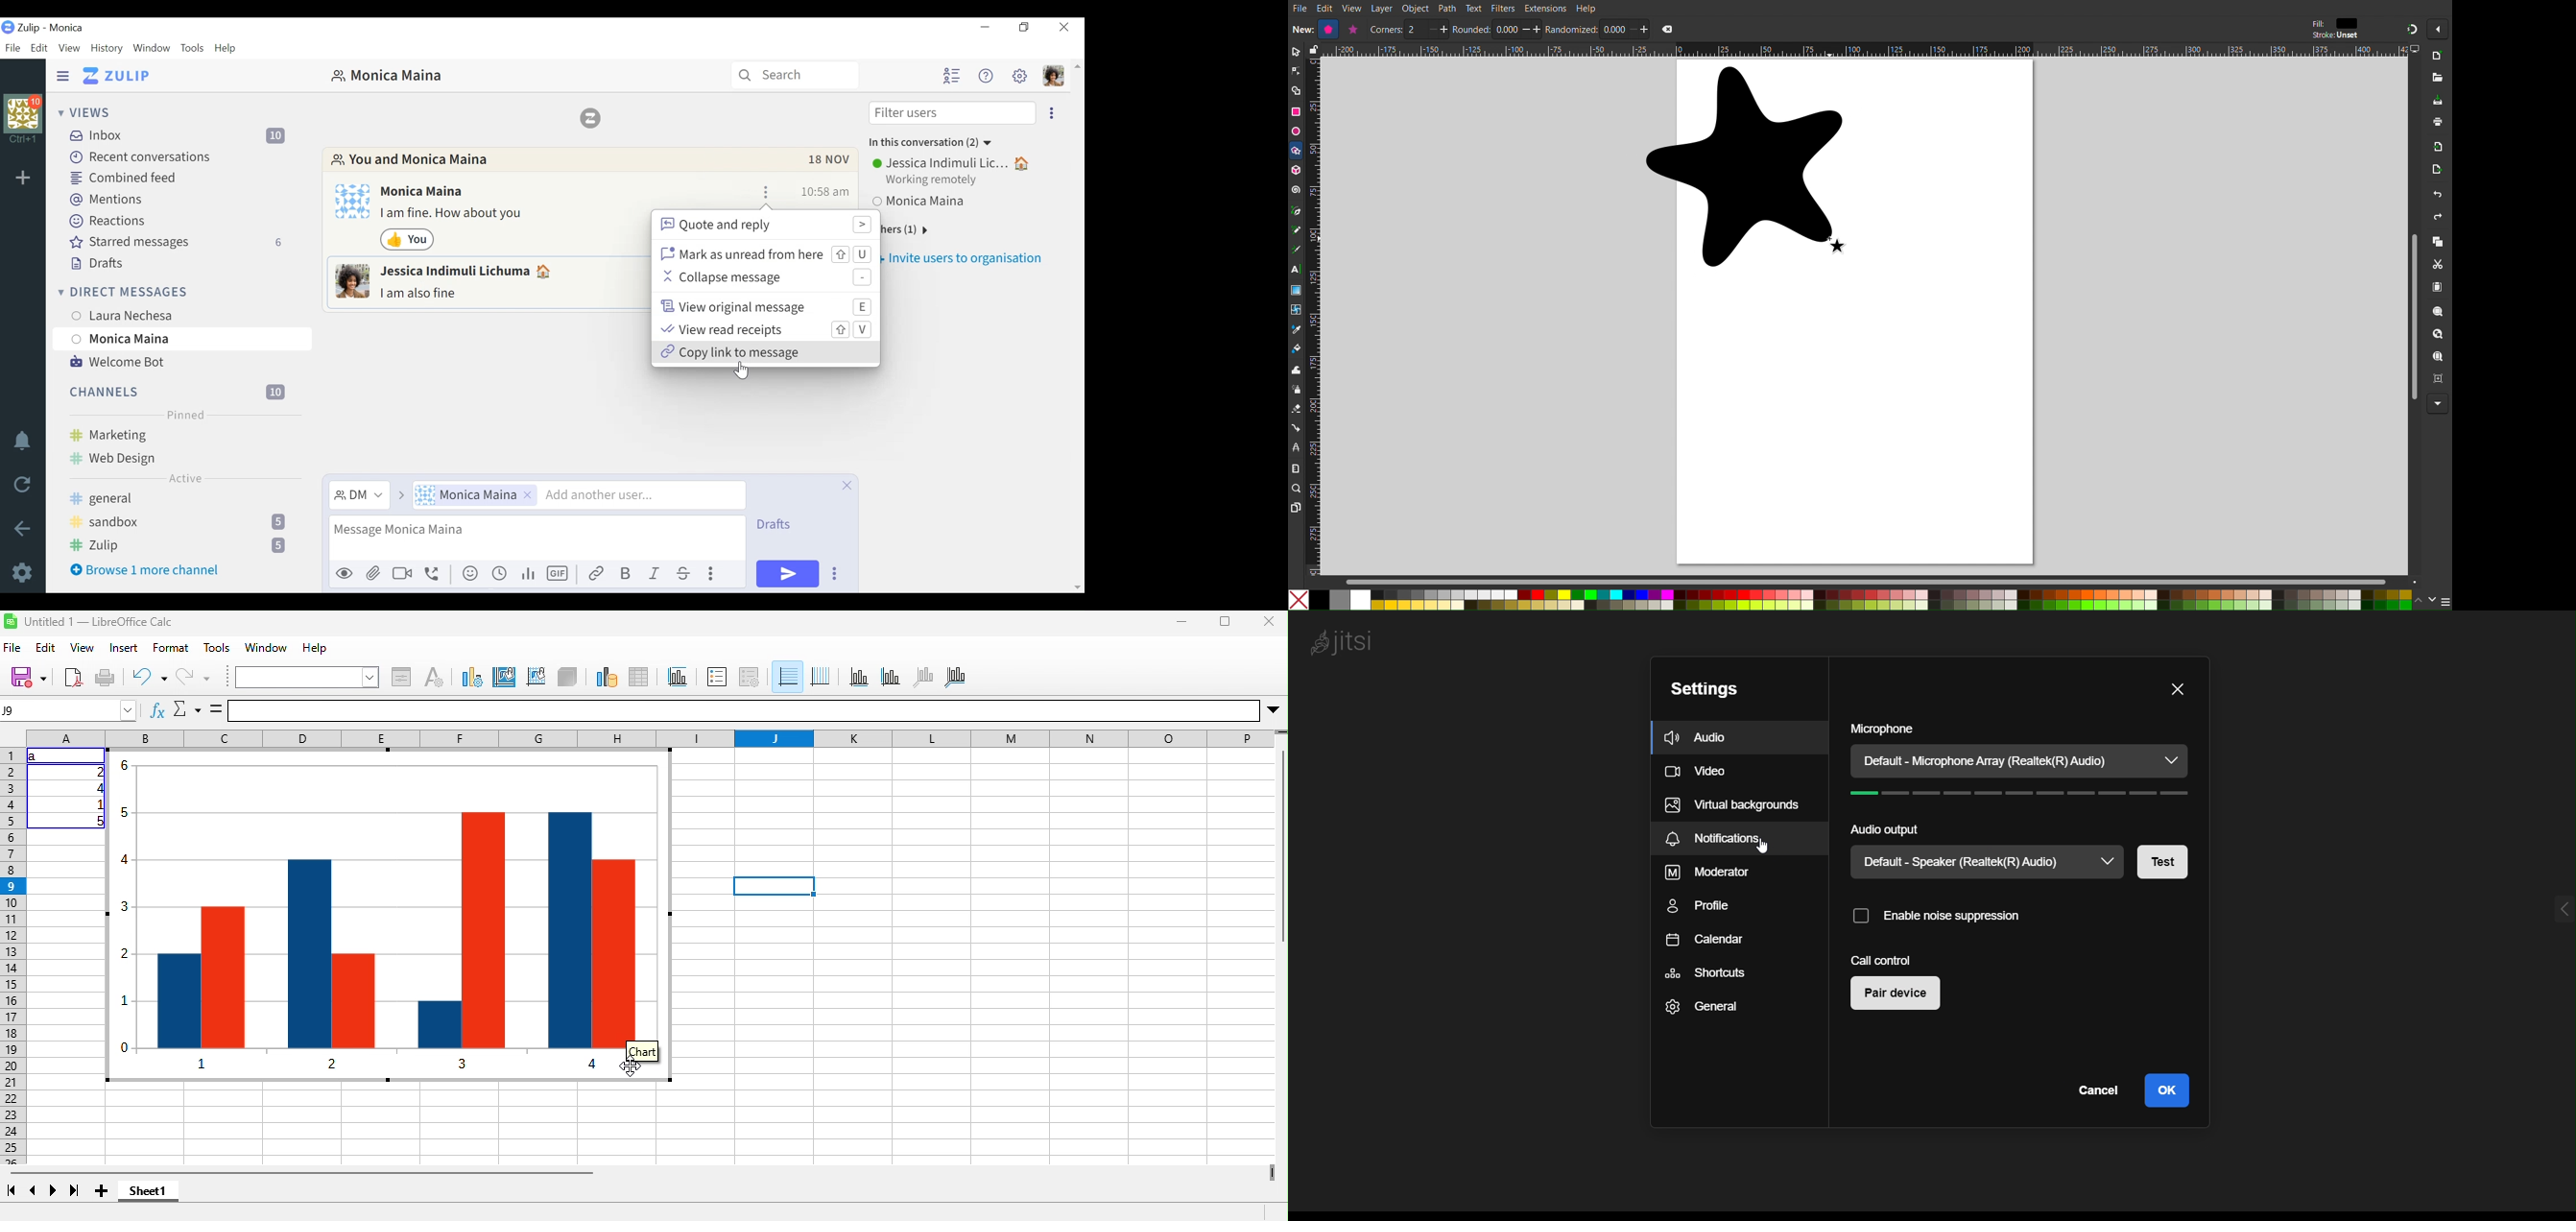 The width and height of the screenshot is (2576, 1232). What do you see at coordinates (180, 339) in the screenshot?
I see `Monica Maina` at bounding box center [180, 339].